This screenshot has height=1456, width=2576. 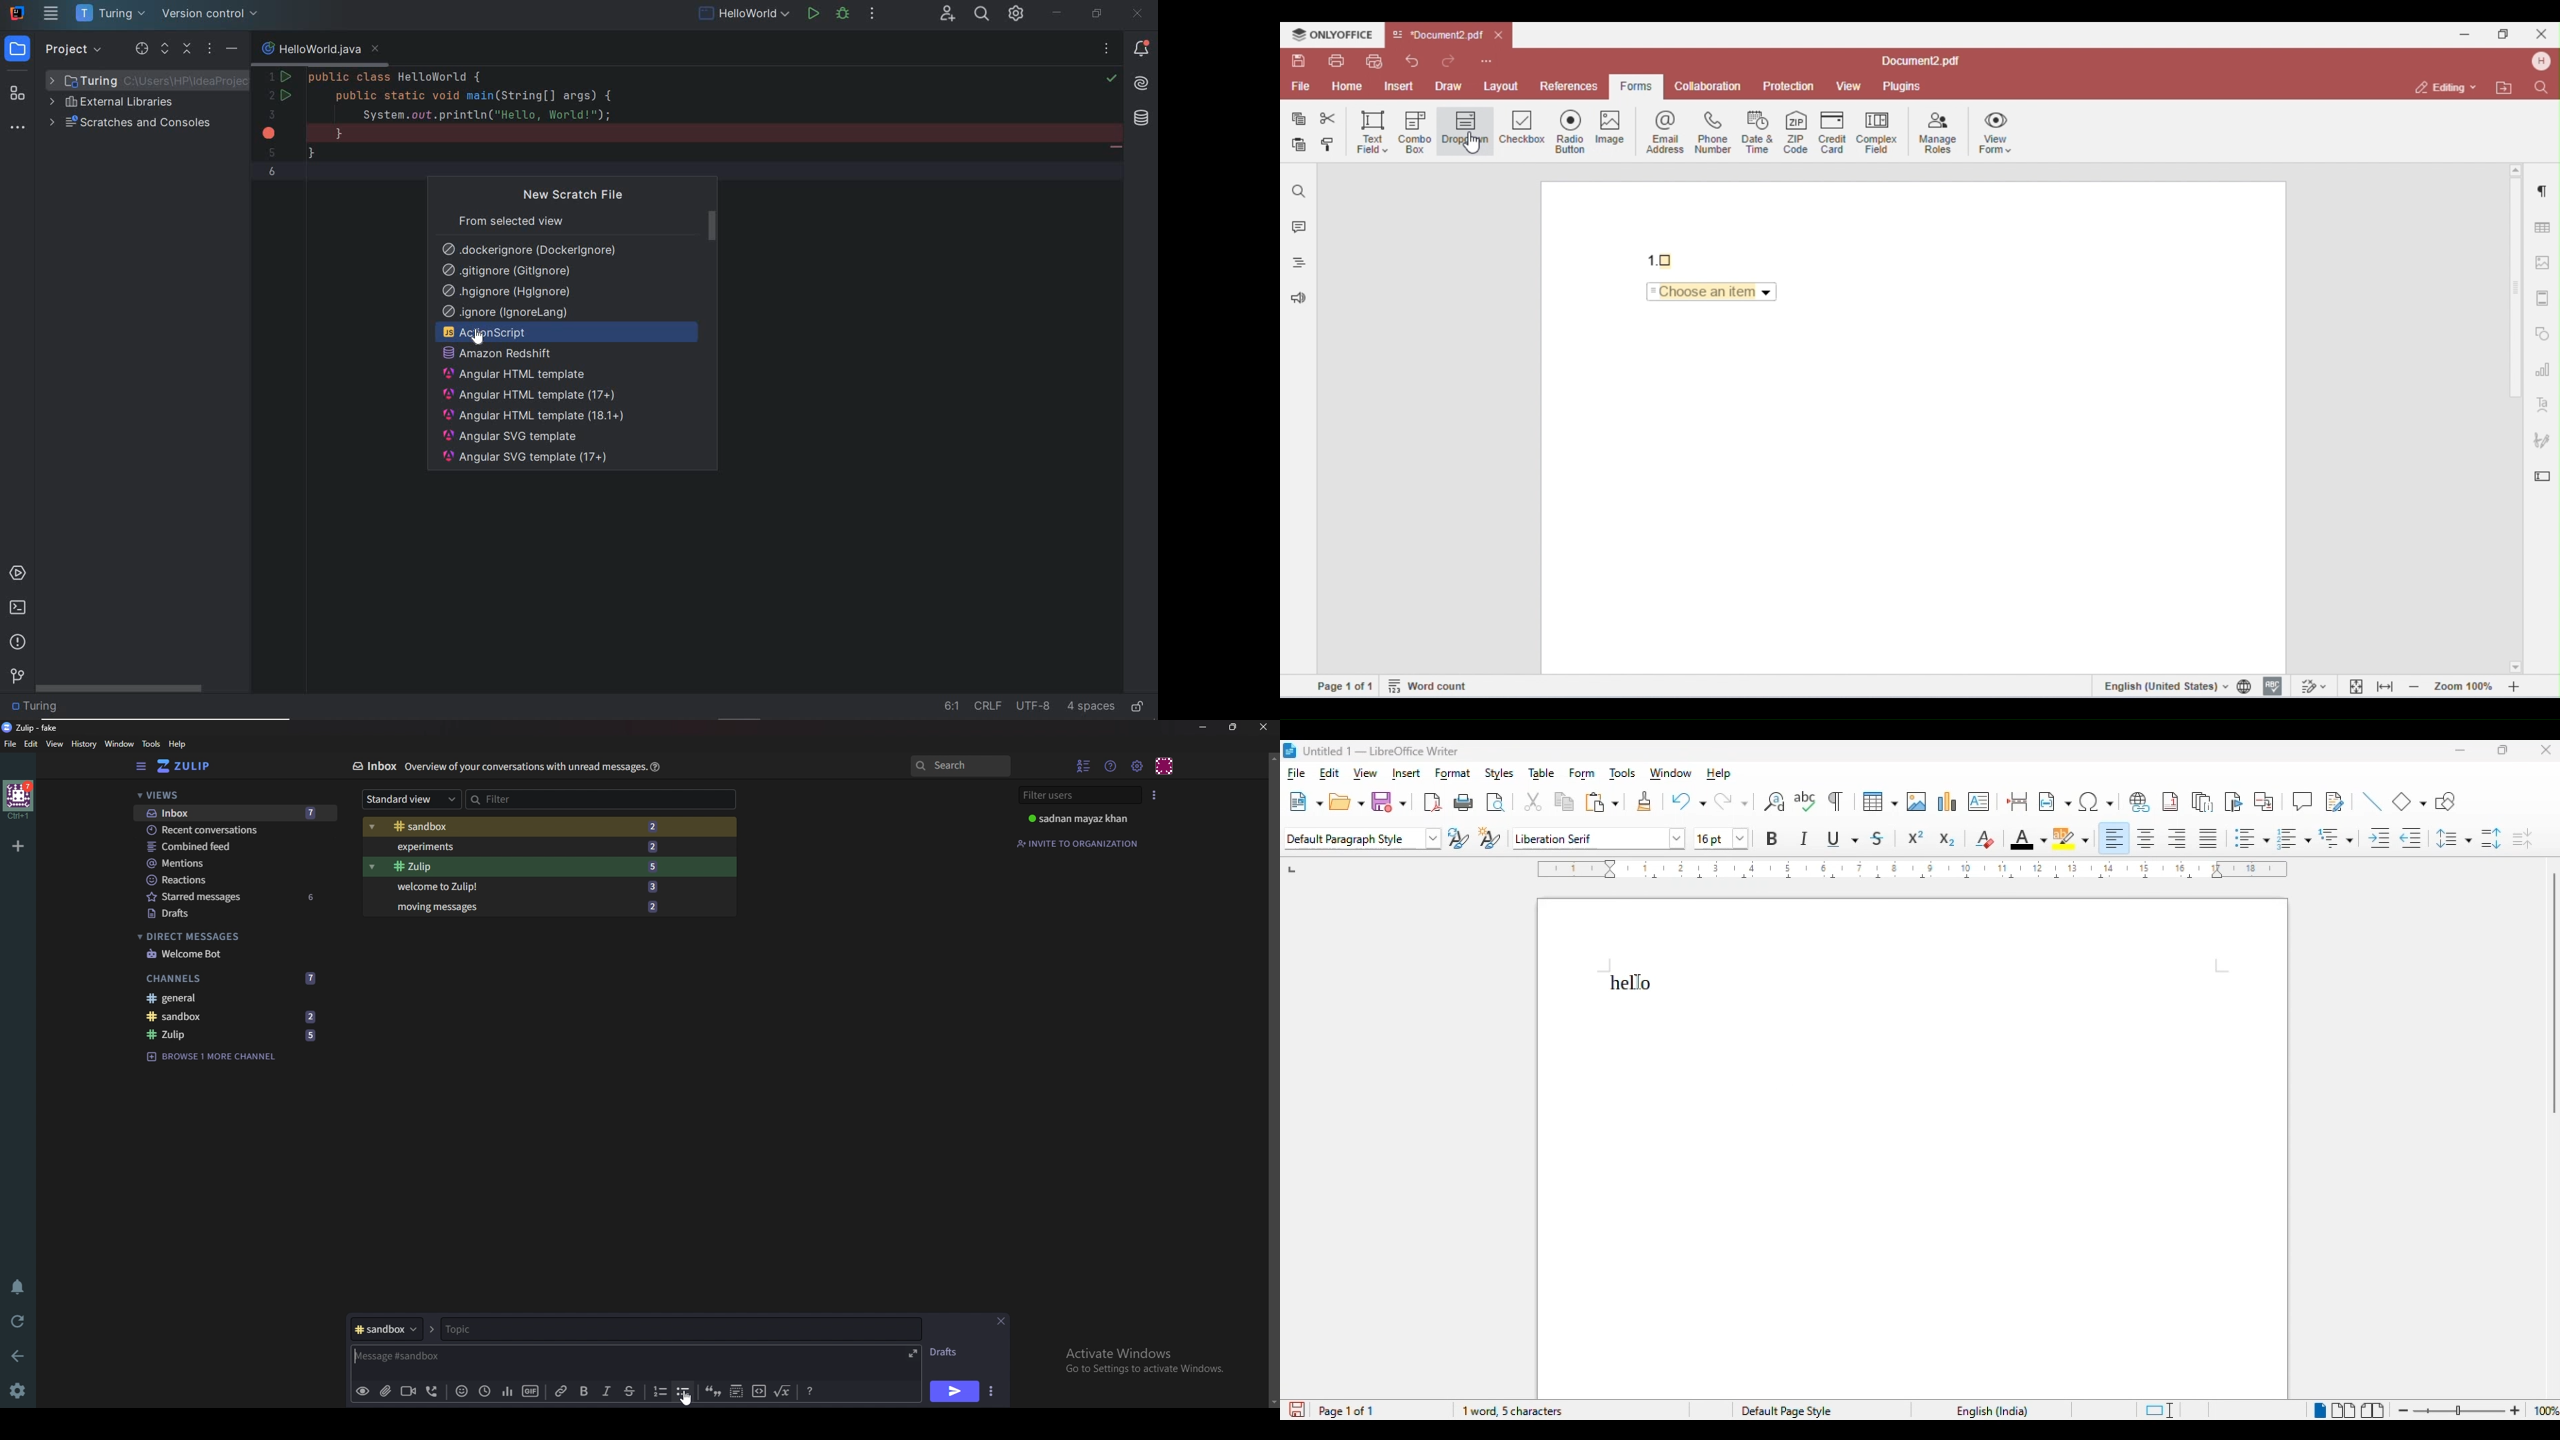 I want to click on justified, so click(x=2209, y=838).